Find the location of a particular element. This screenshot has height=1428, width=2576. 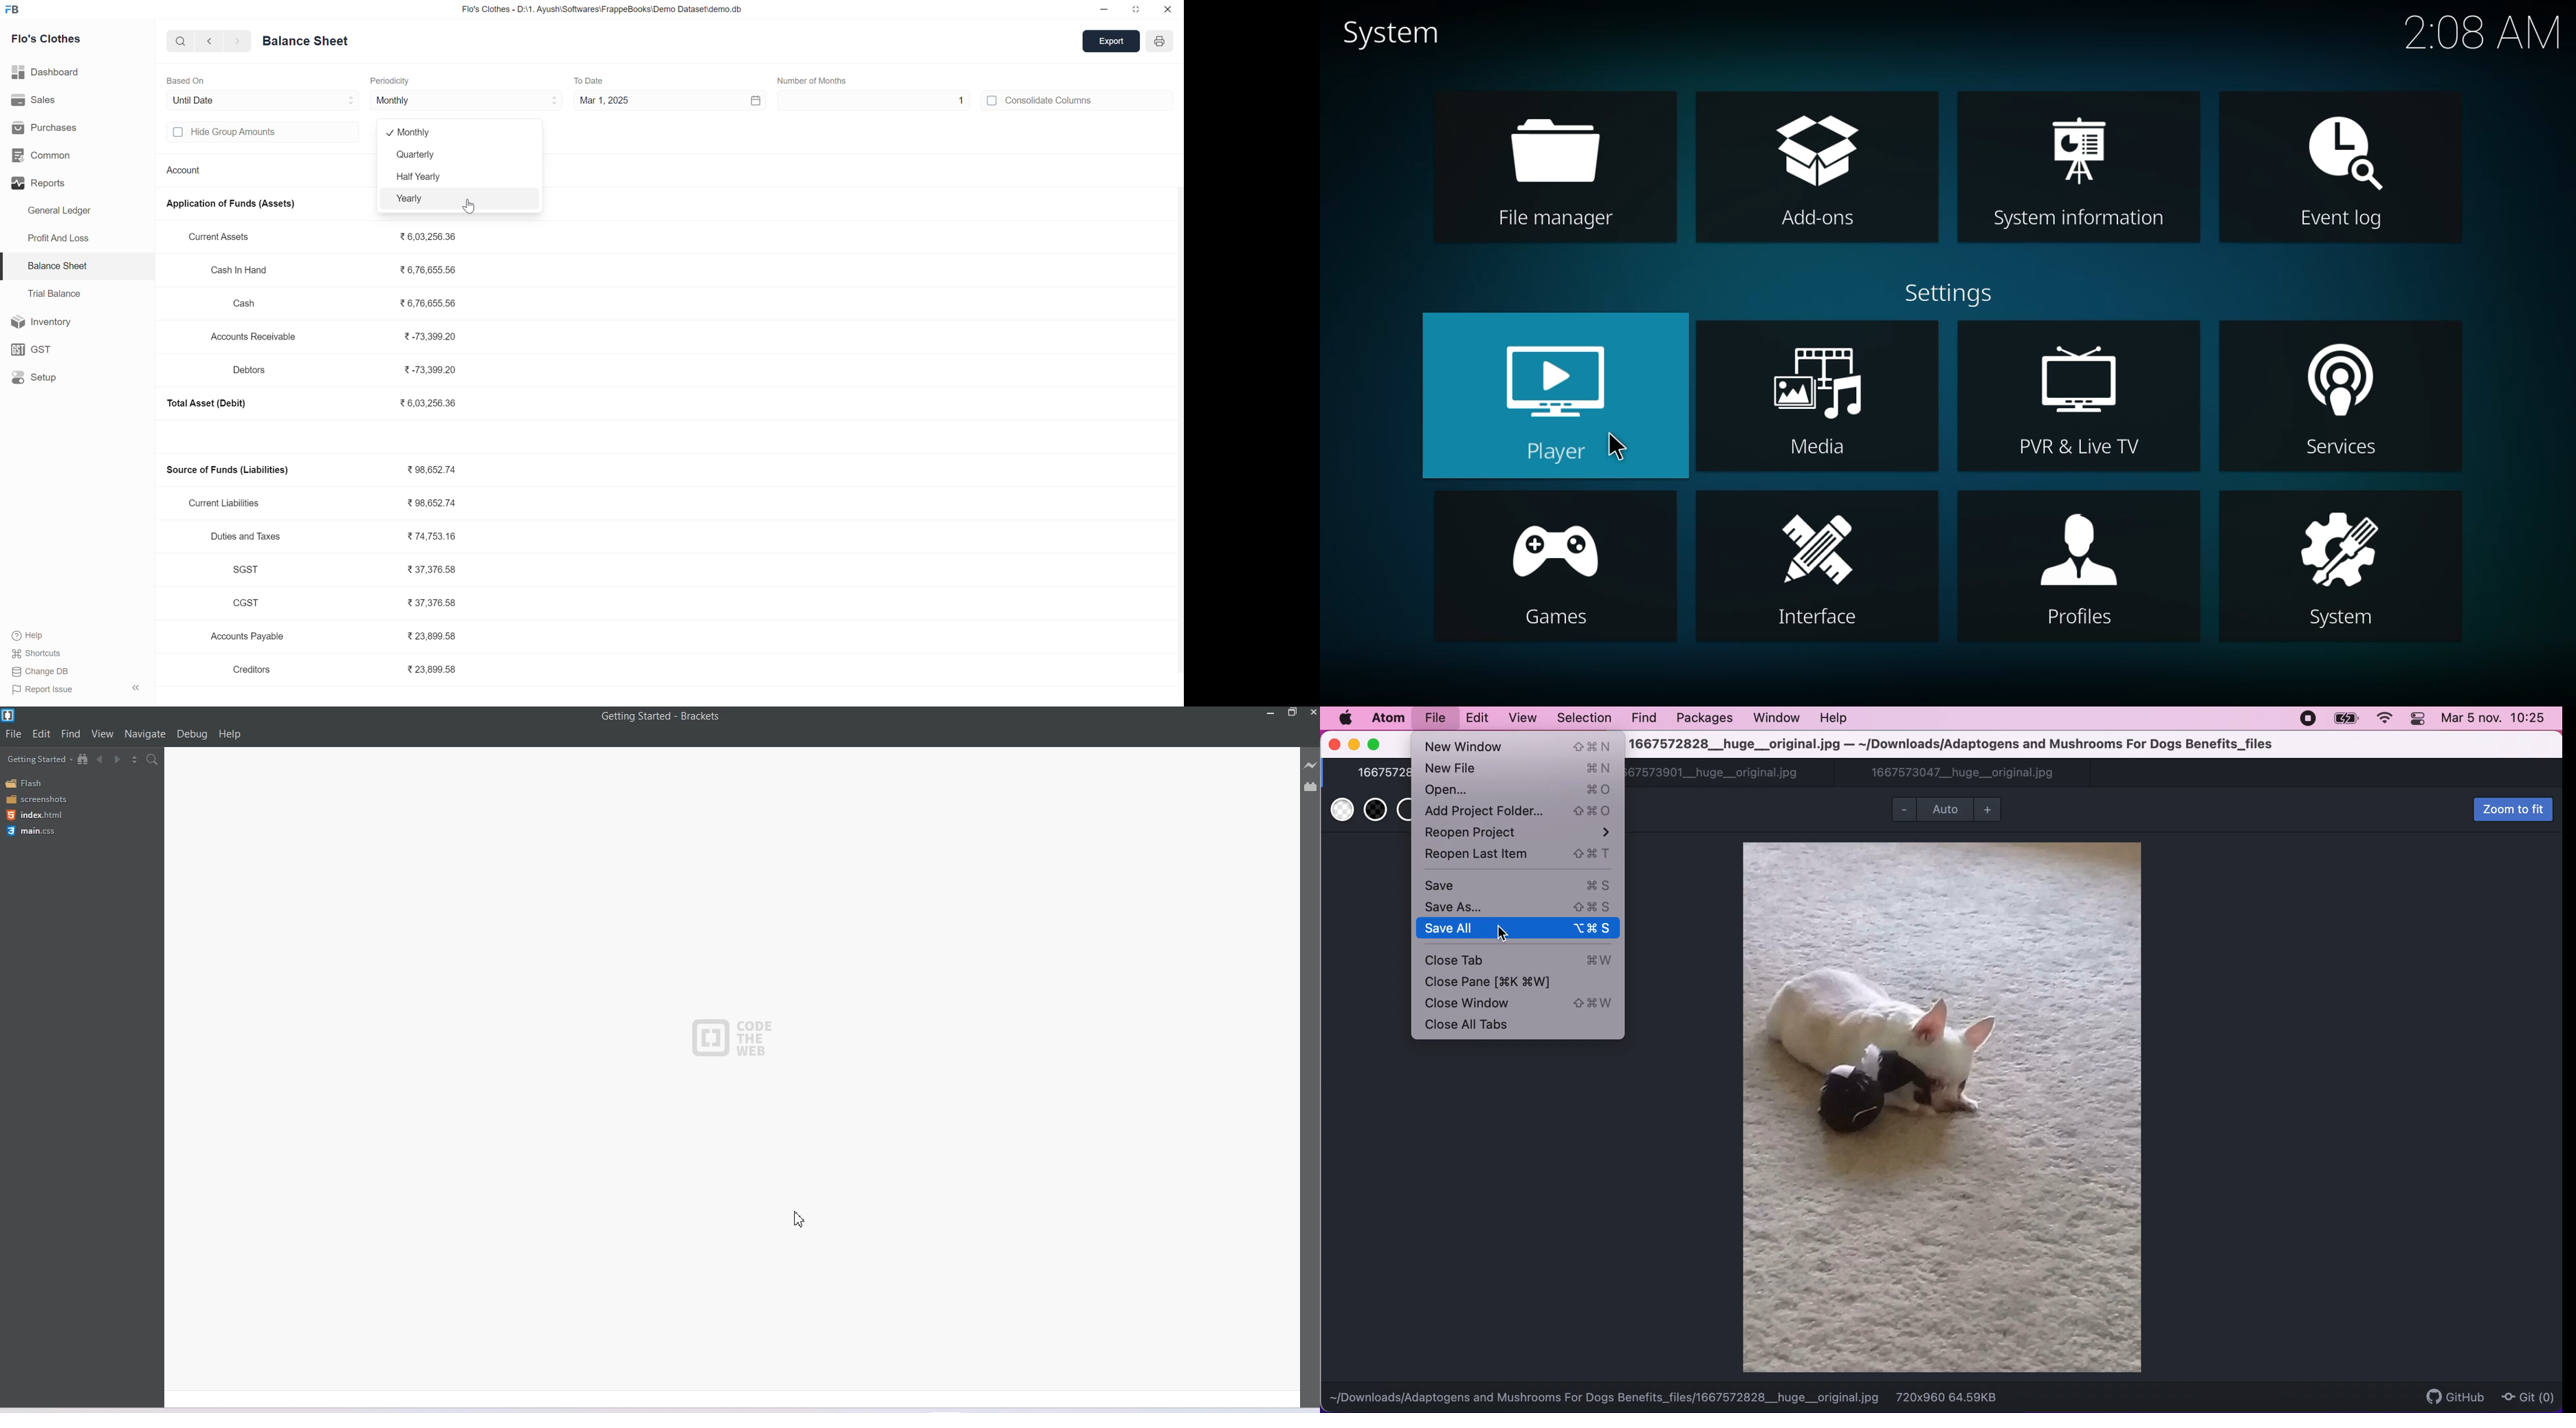

reopen last item is located at coordinates (1517, 856).